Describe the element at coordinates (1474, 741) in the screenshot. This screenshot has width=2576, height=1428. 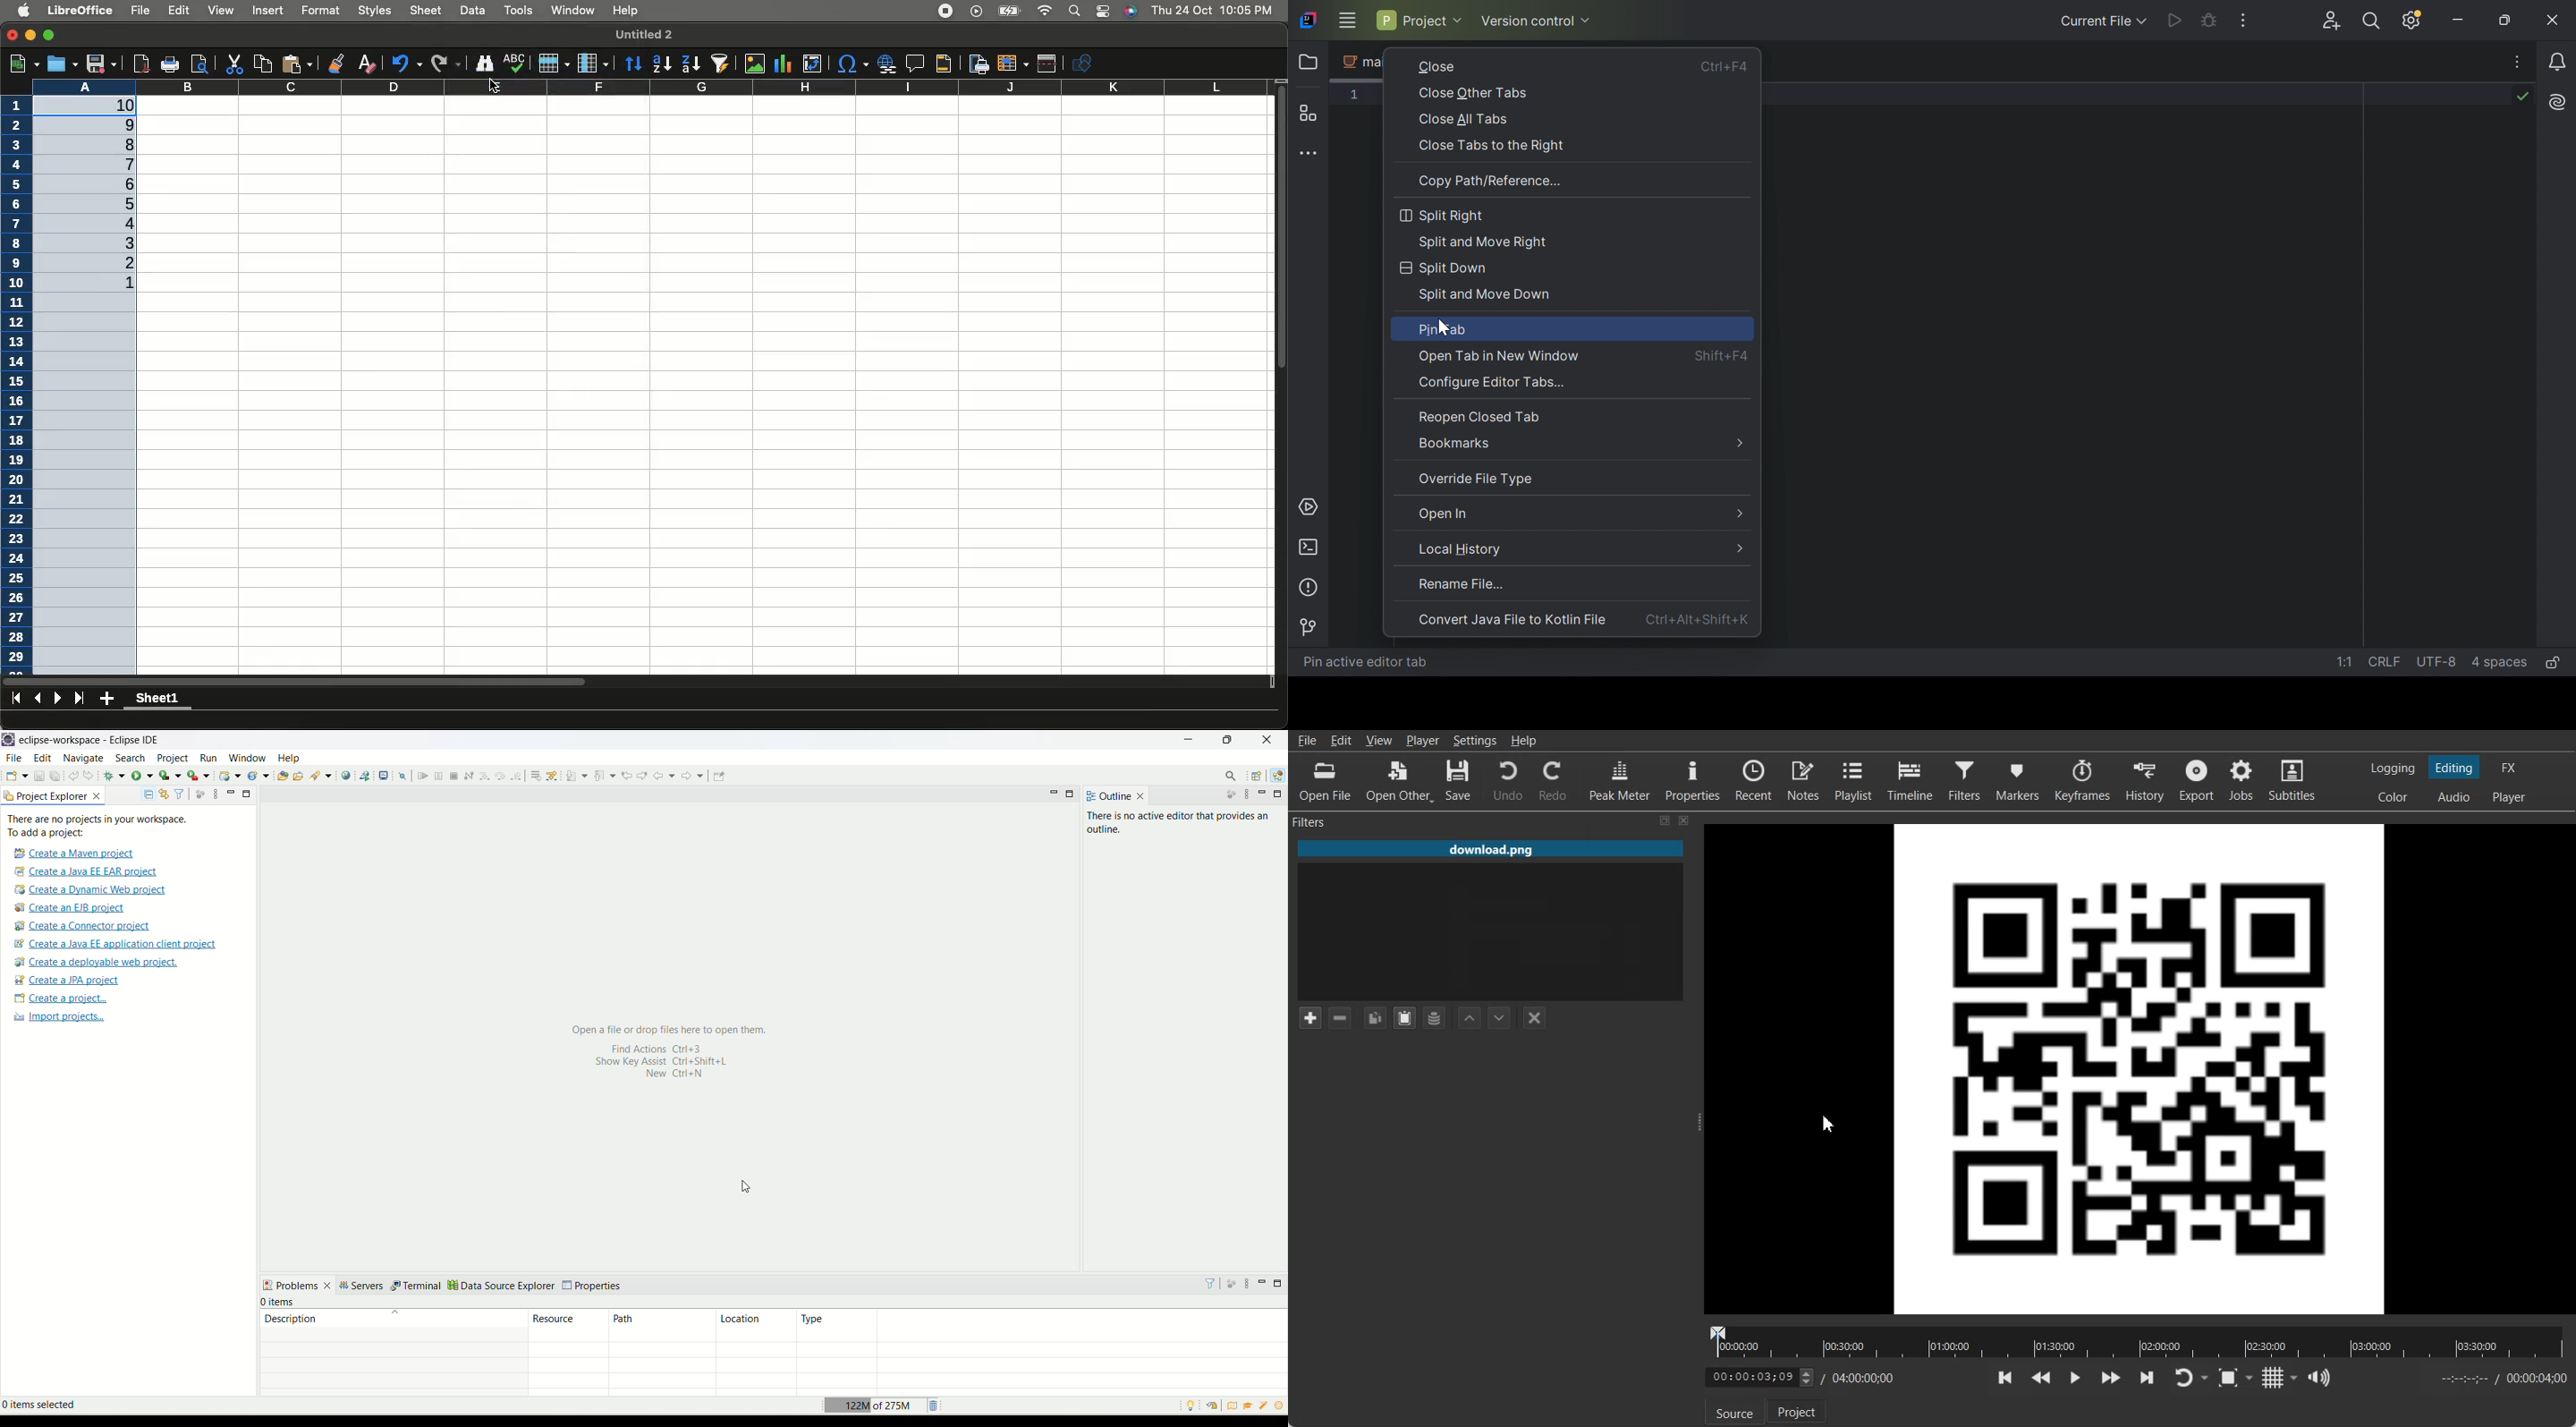
I see `Settings` at that location.